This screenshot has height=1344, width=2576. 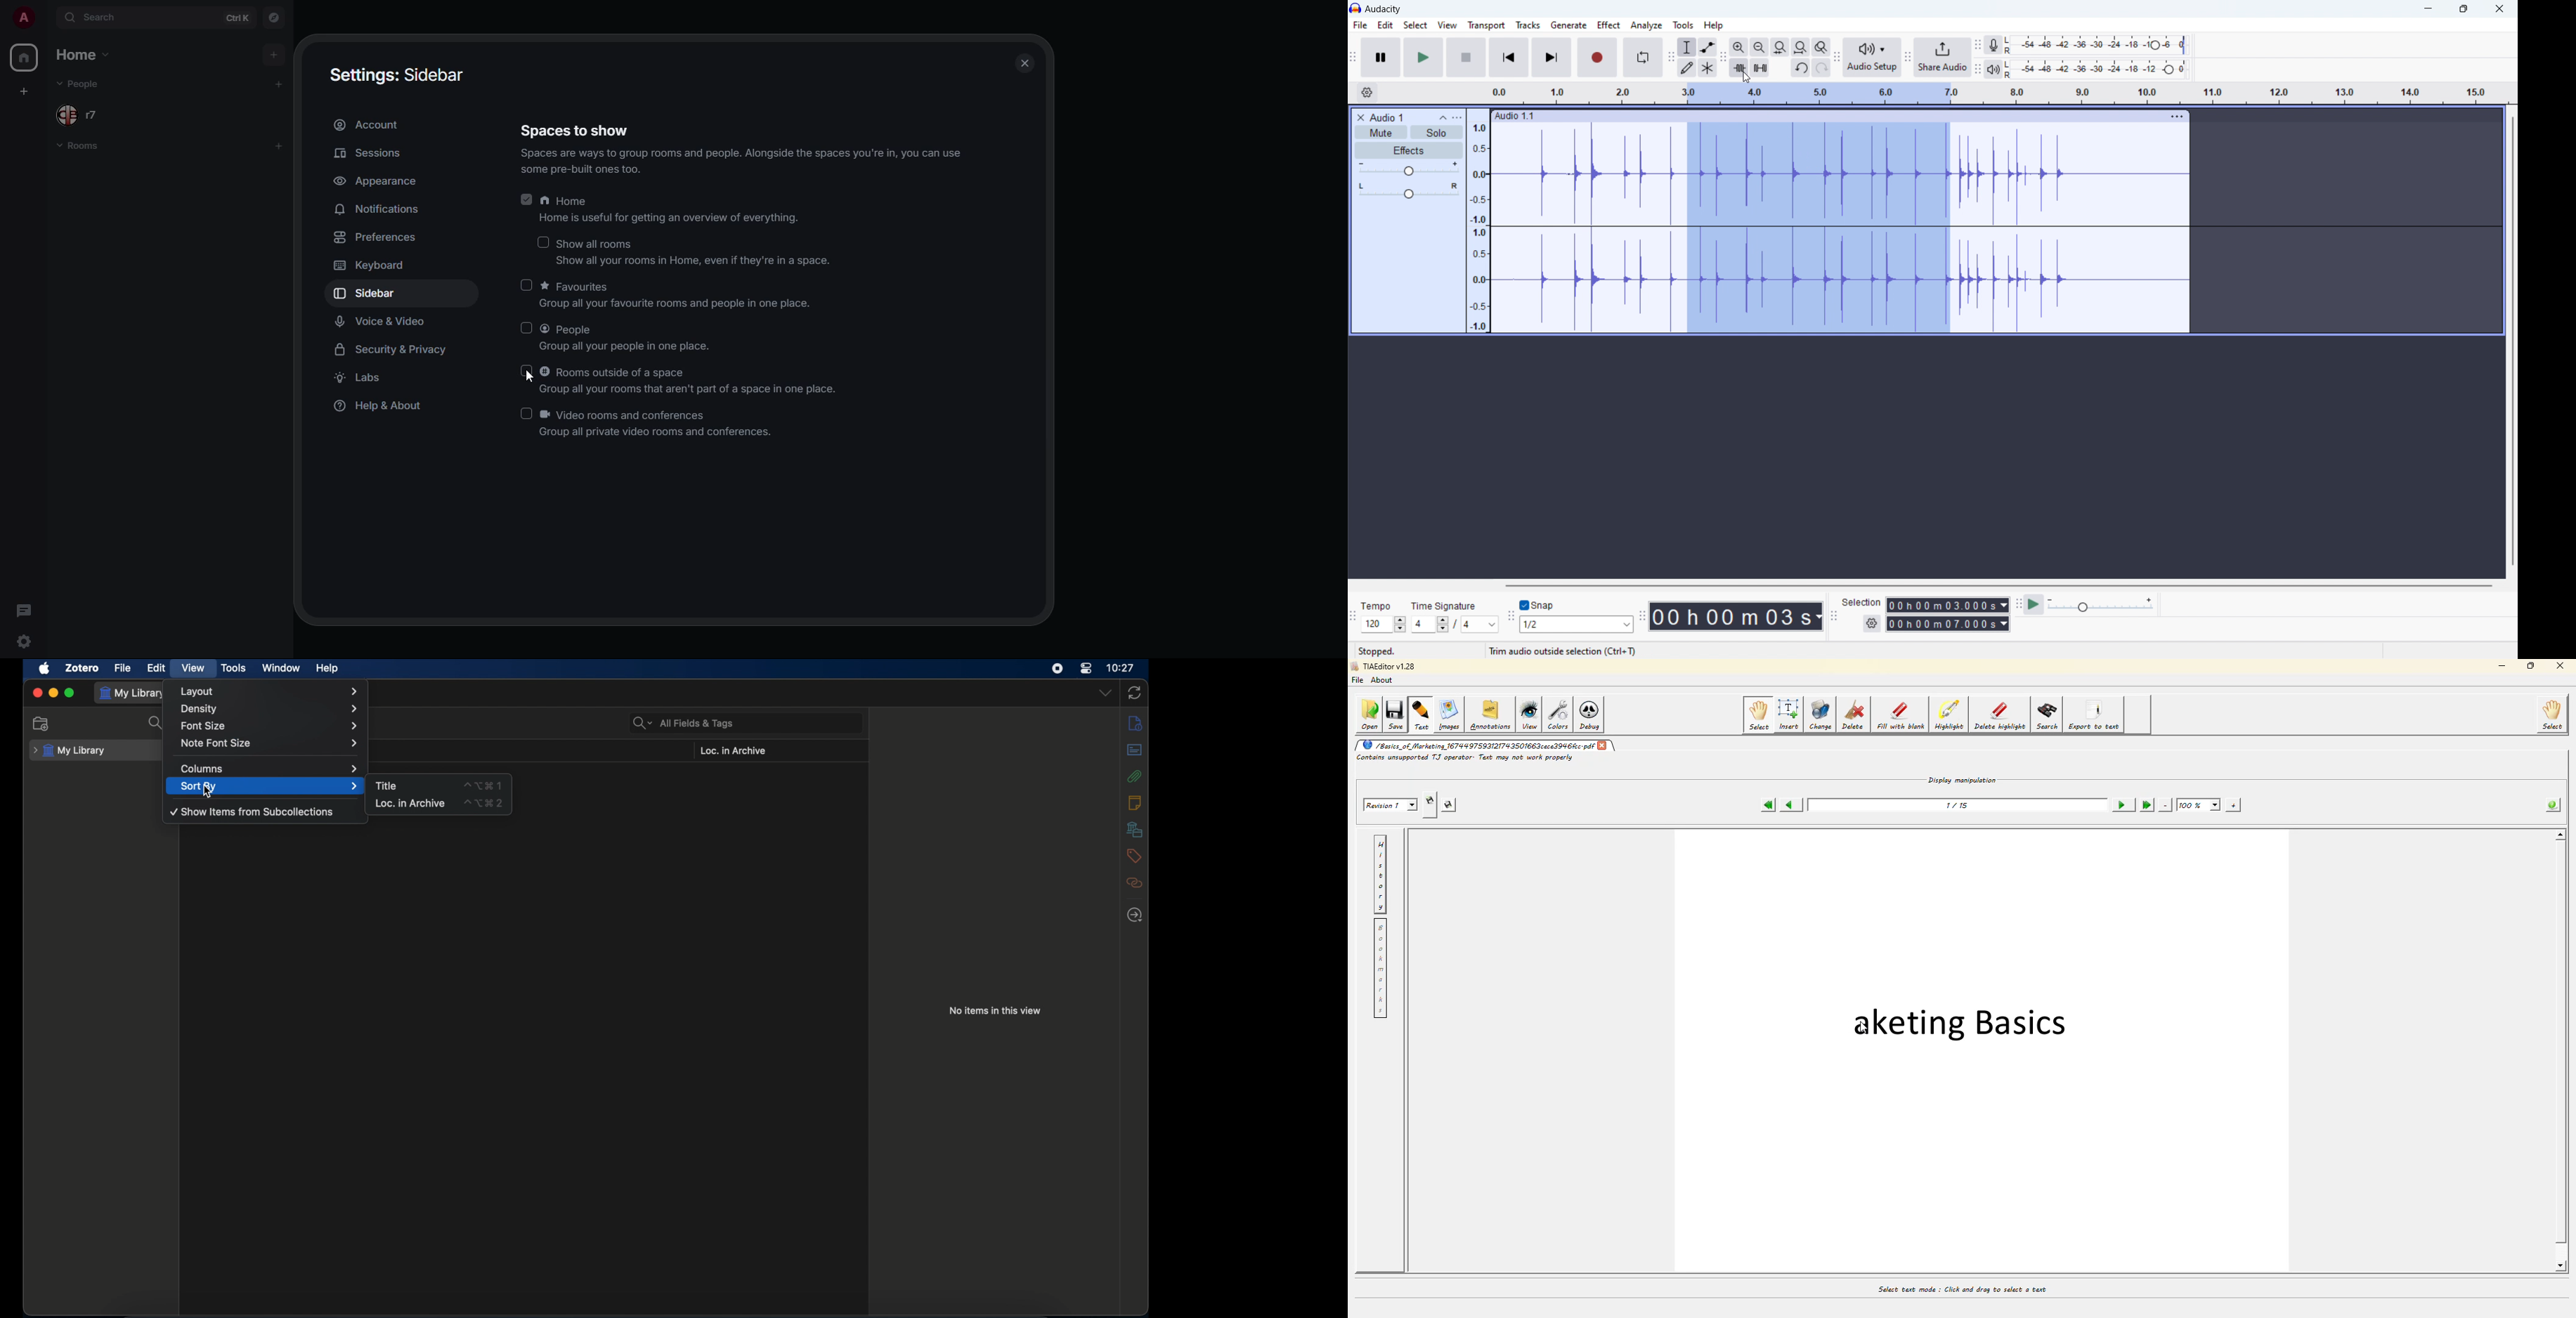 I want to click on Time Signature, so click(x=1448, y=603).